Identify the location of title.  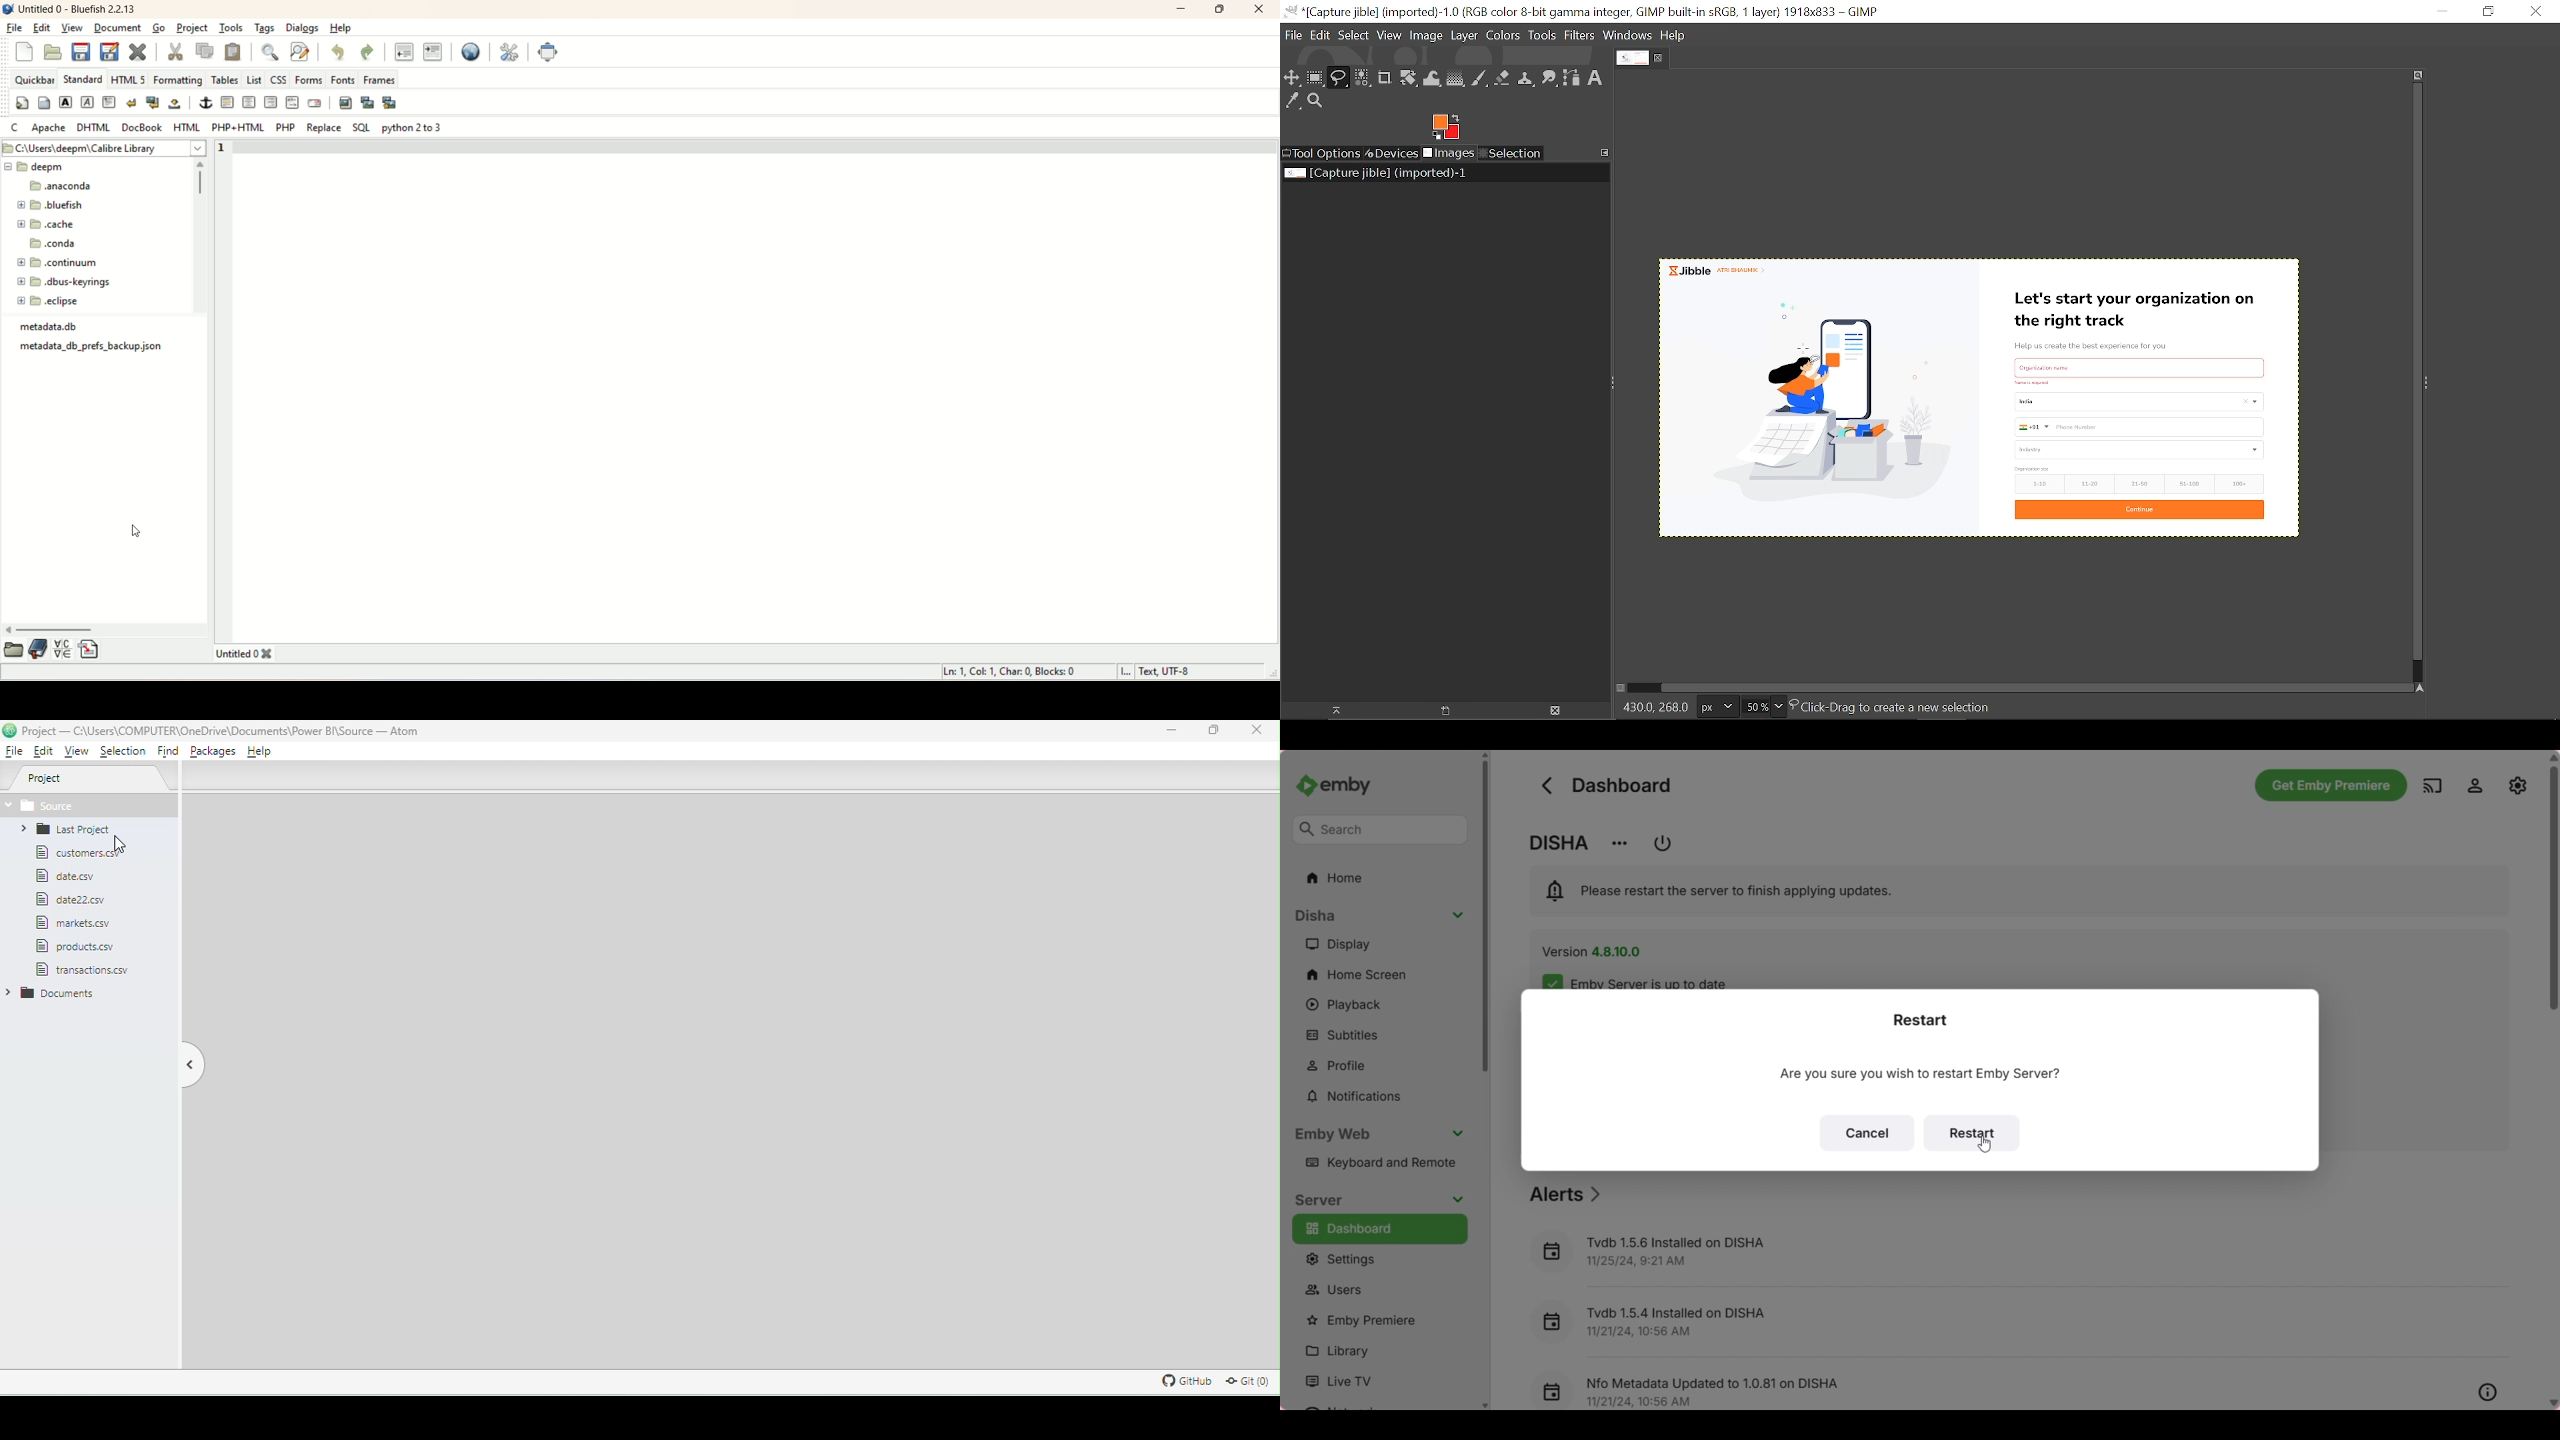
(253, 654).